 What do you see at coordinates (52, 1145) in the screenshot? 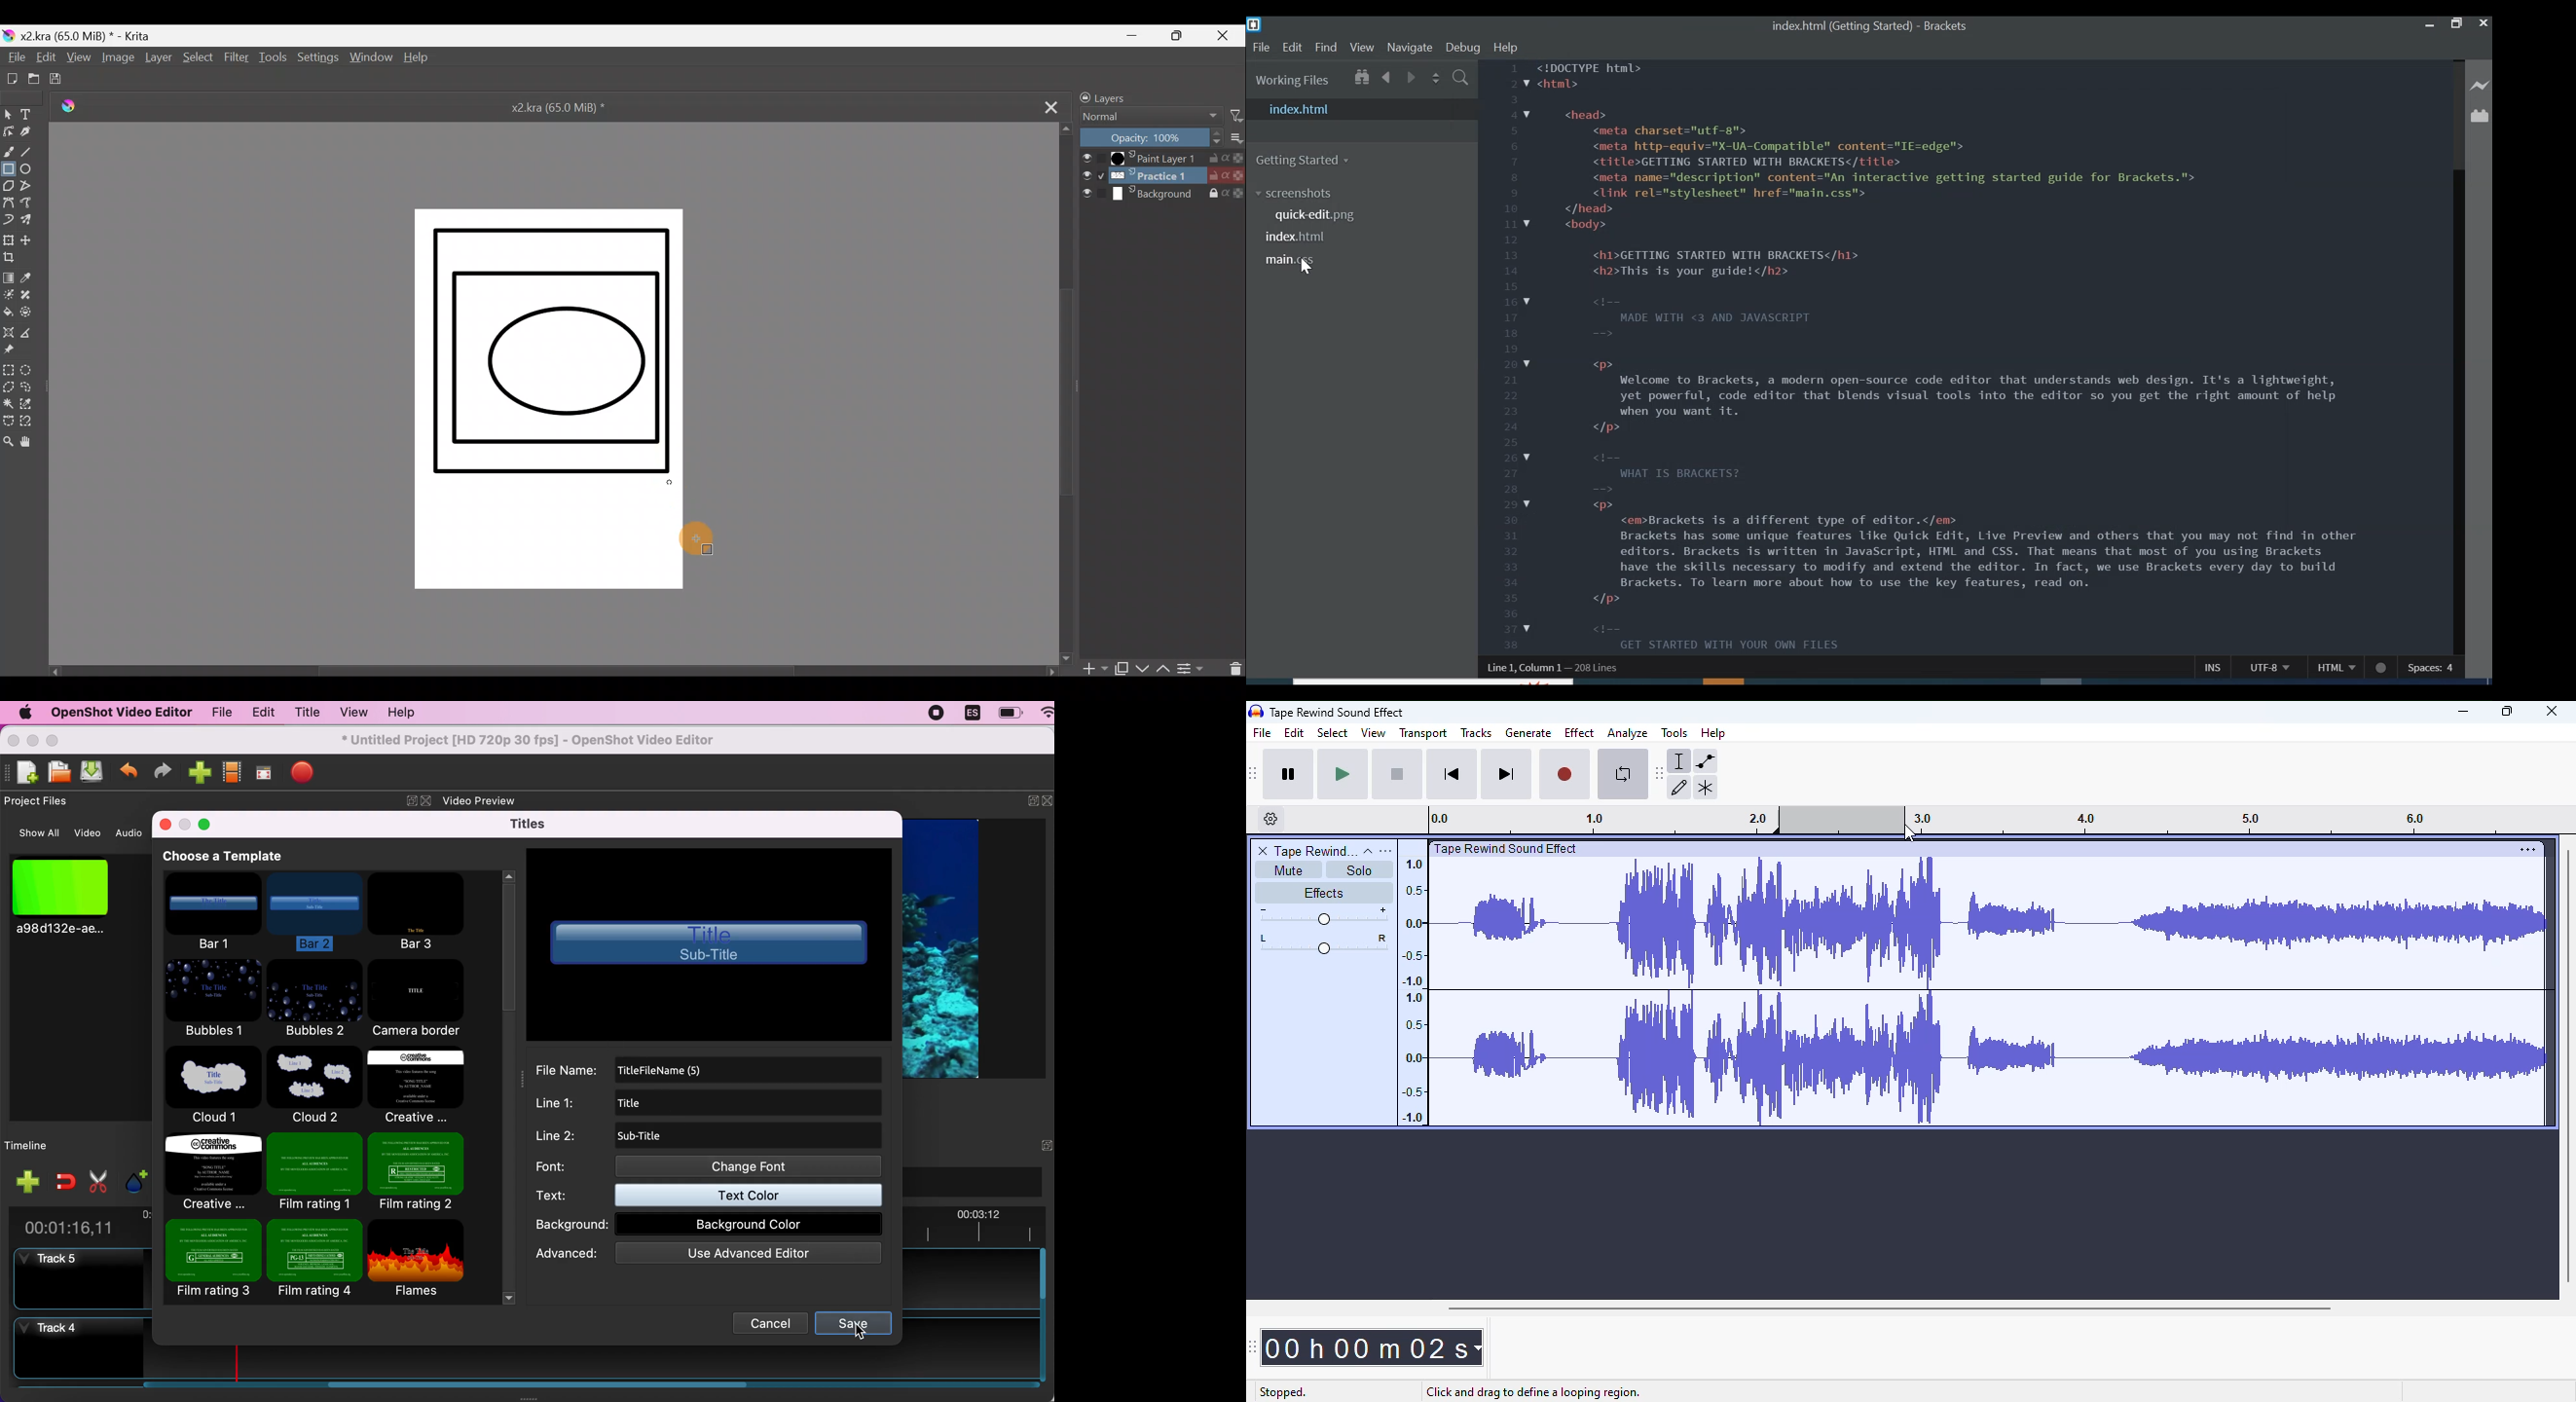
I see `timeline` at bounding box center [52, 1145].